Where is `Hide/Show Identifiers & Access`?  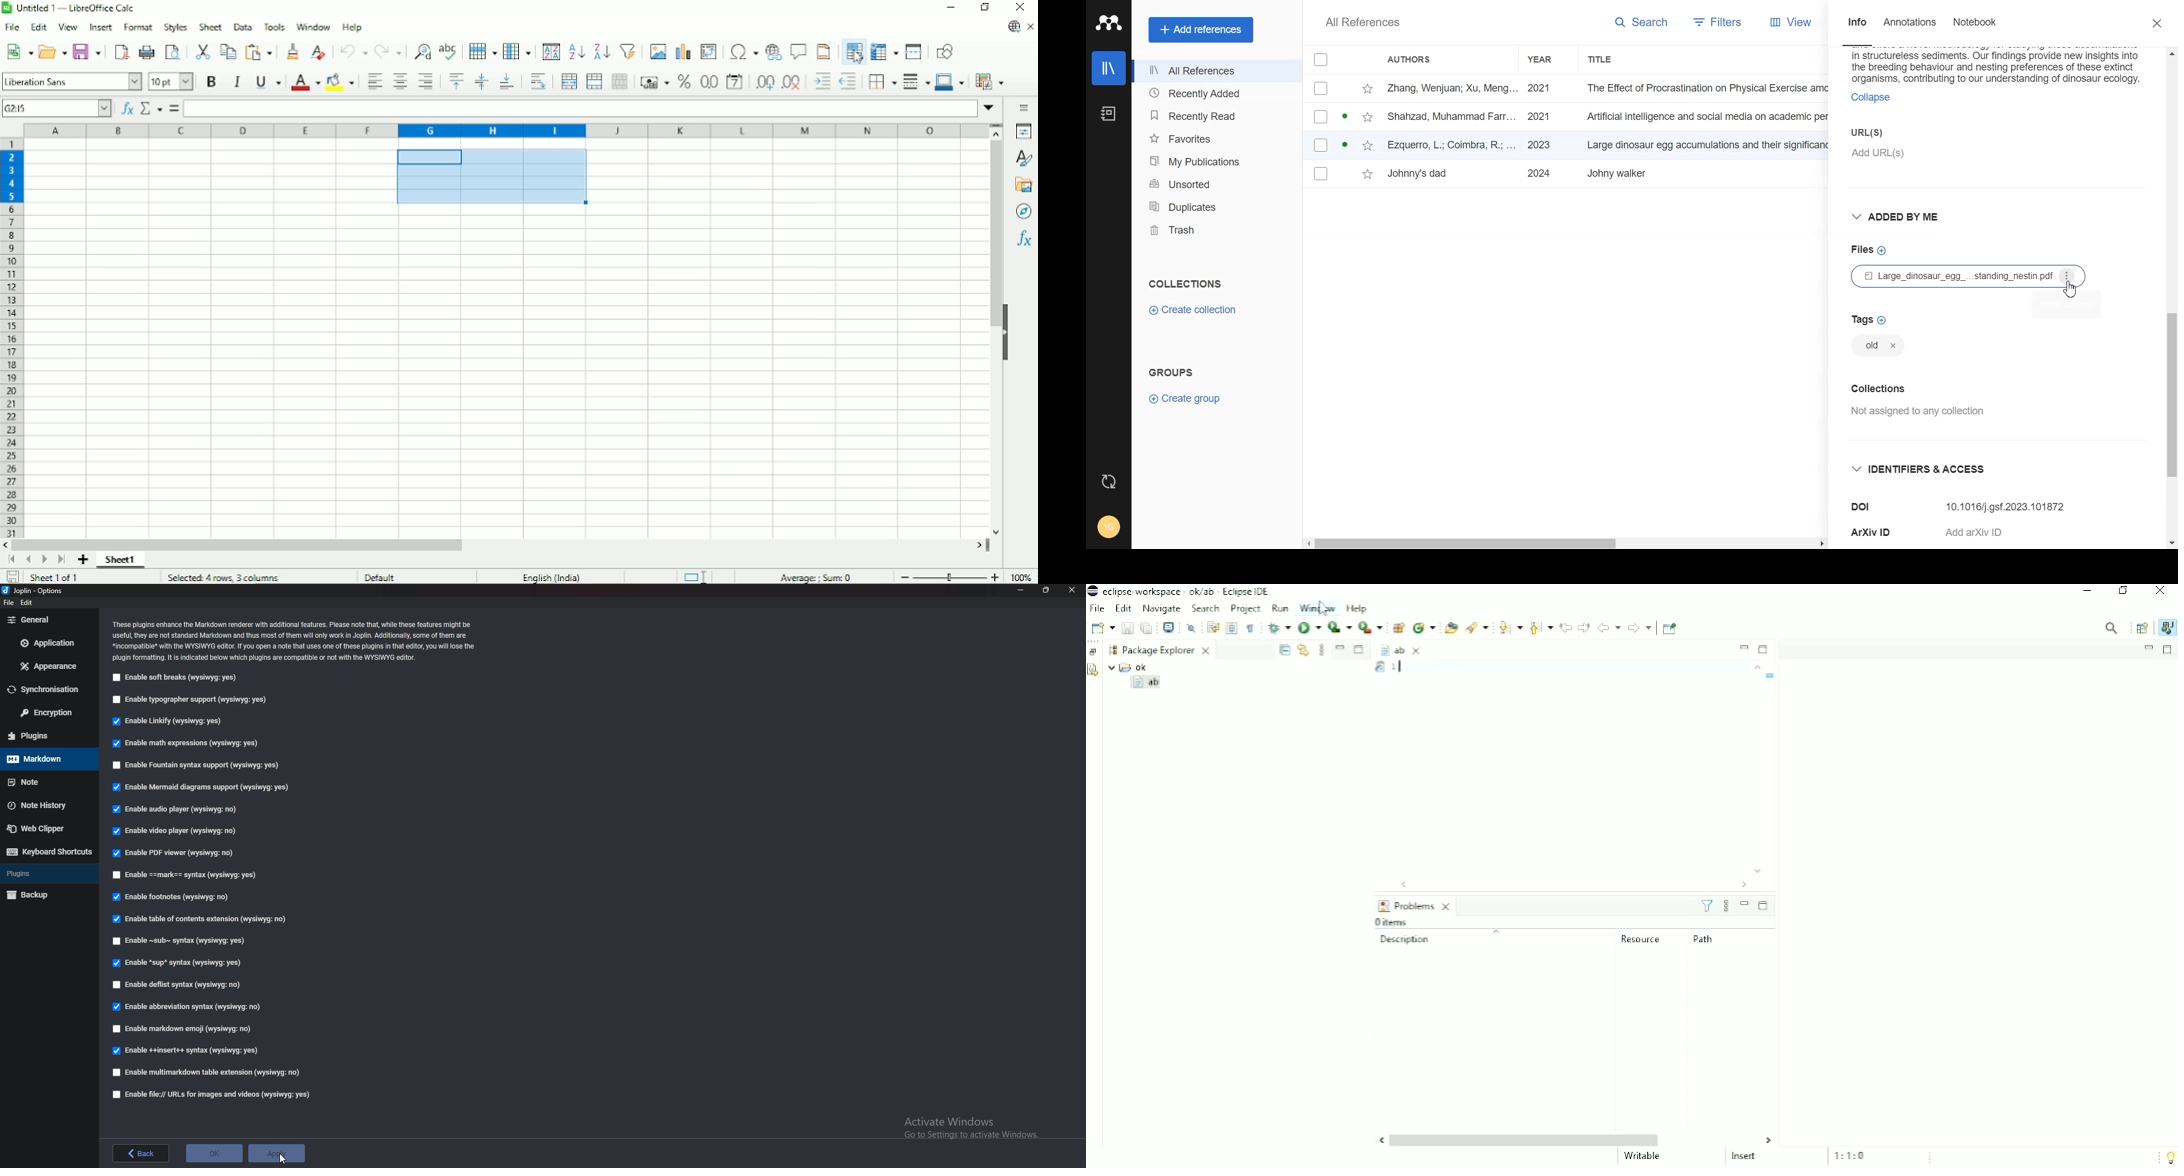 Hide/Show Identifiers & Access is located at coordinates (1925, 469).